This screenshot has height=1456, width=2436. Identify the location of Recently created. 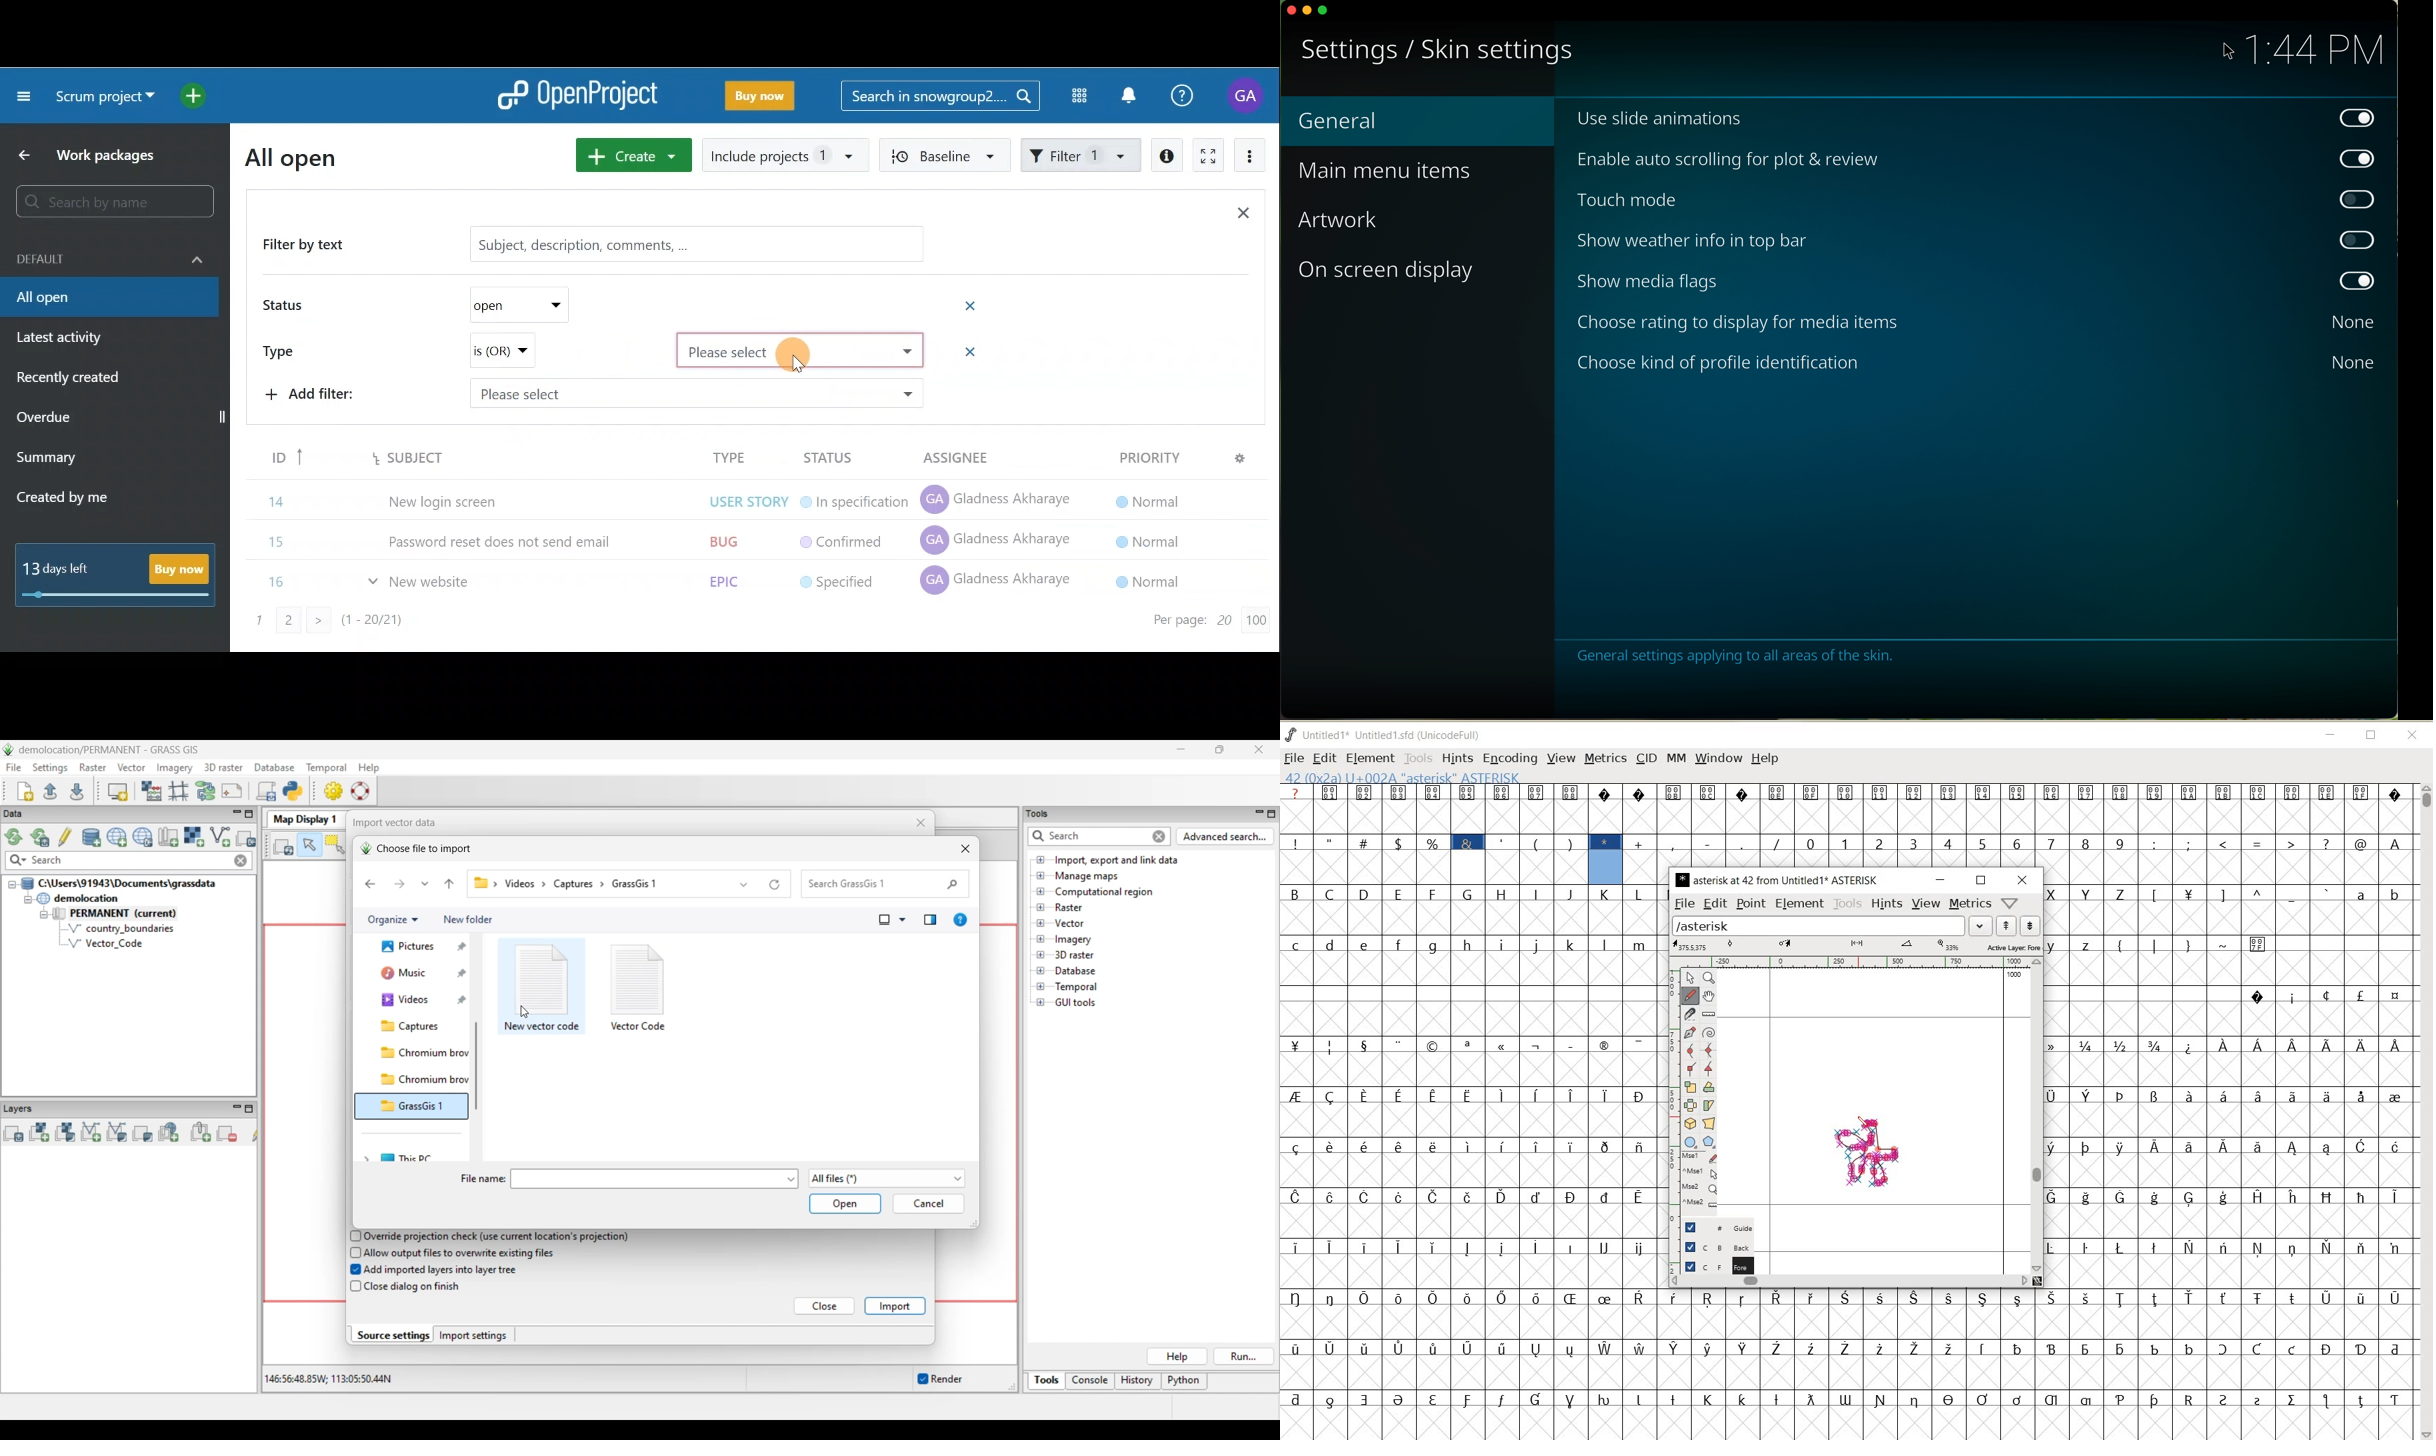
(71, 380).